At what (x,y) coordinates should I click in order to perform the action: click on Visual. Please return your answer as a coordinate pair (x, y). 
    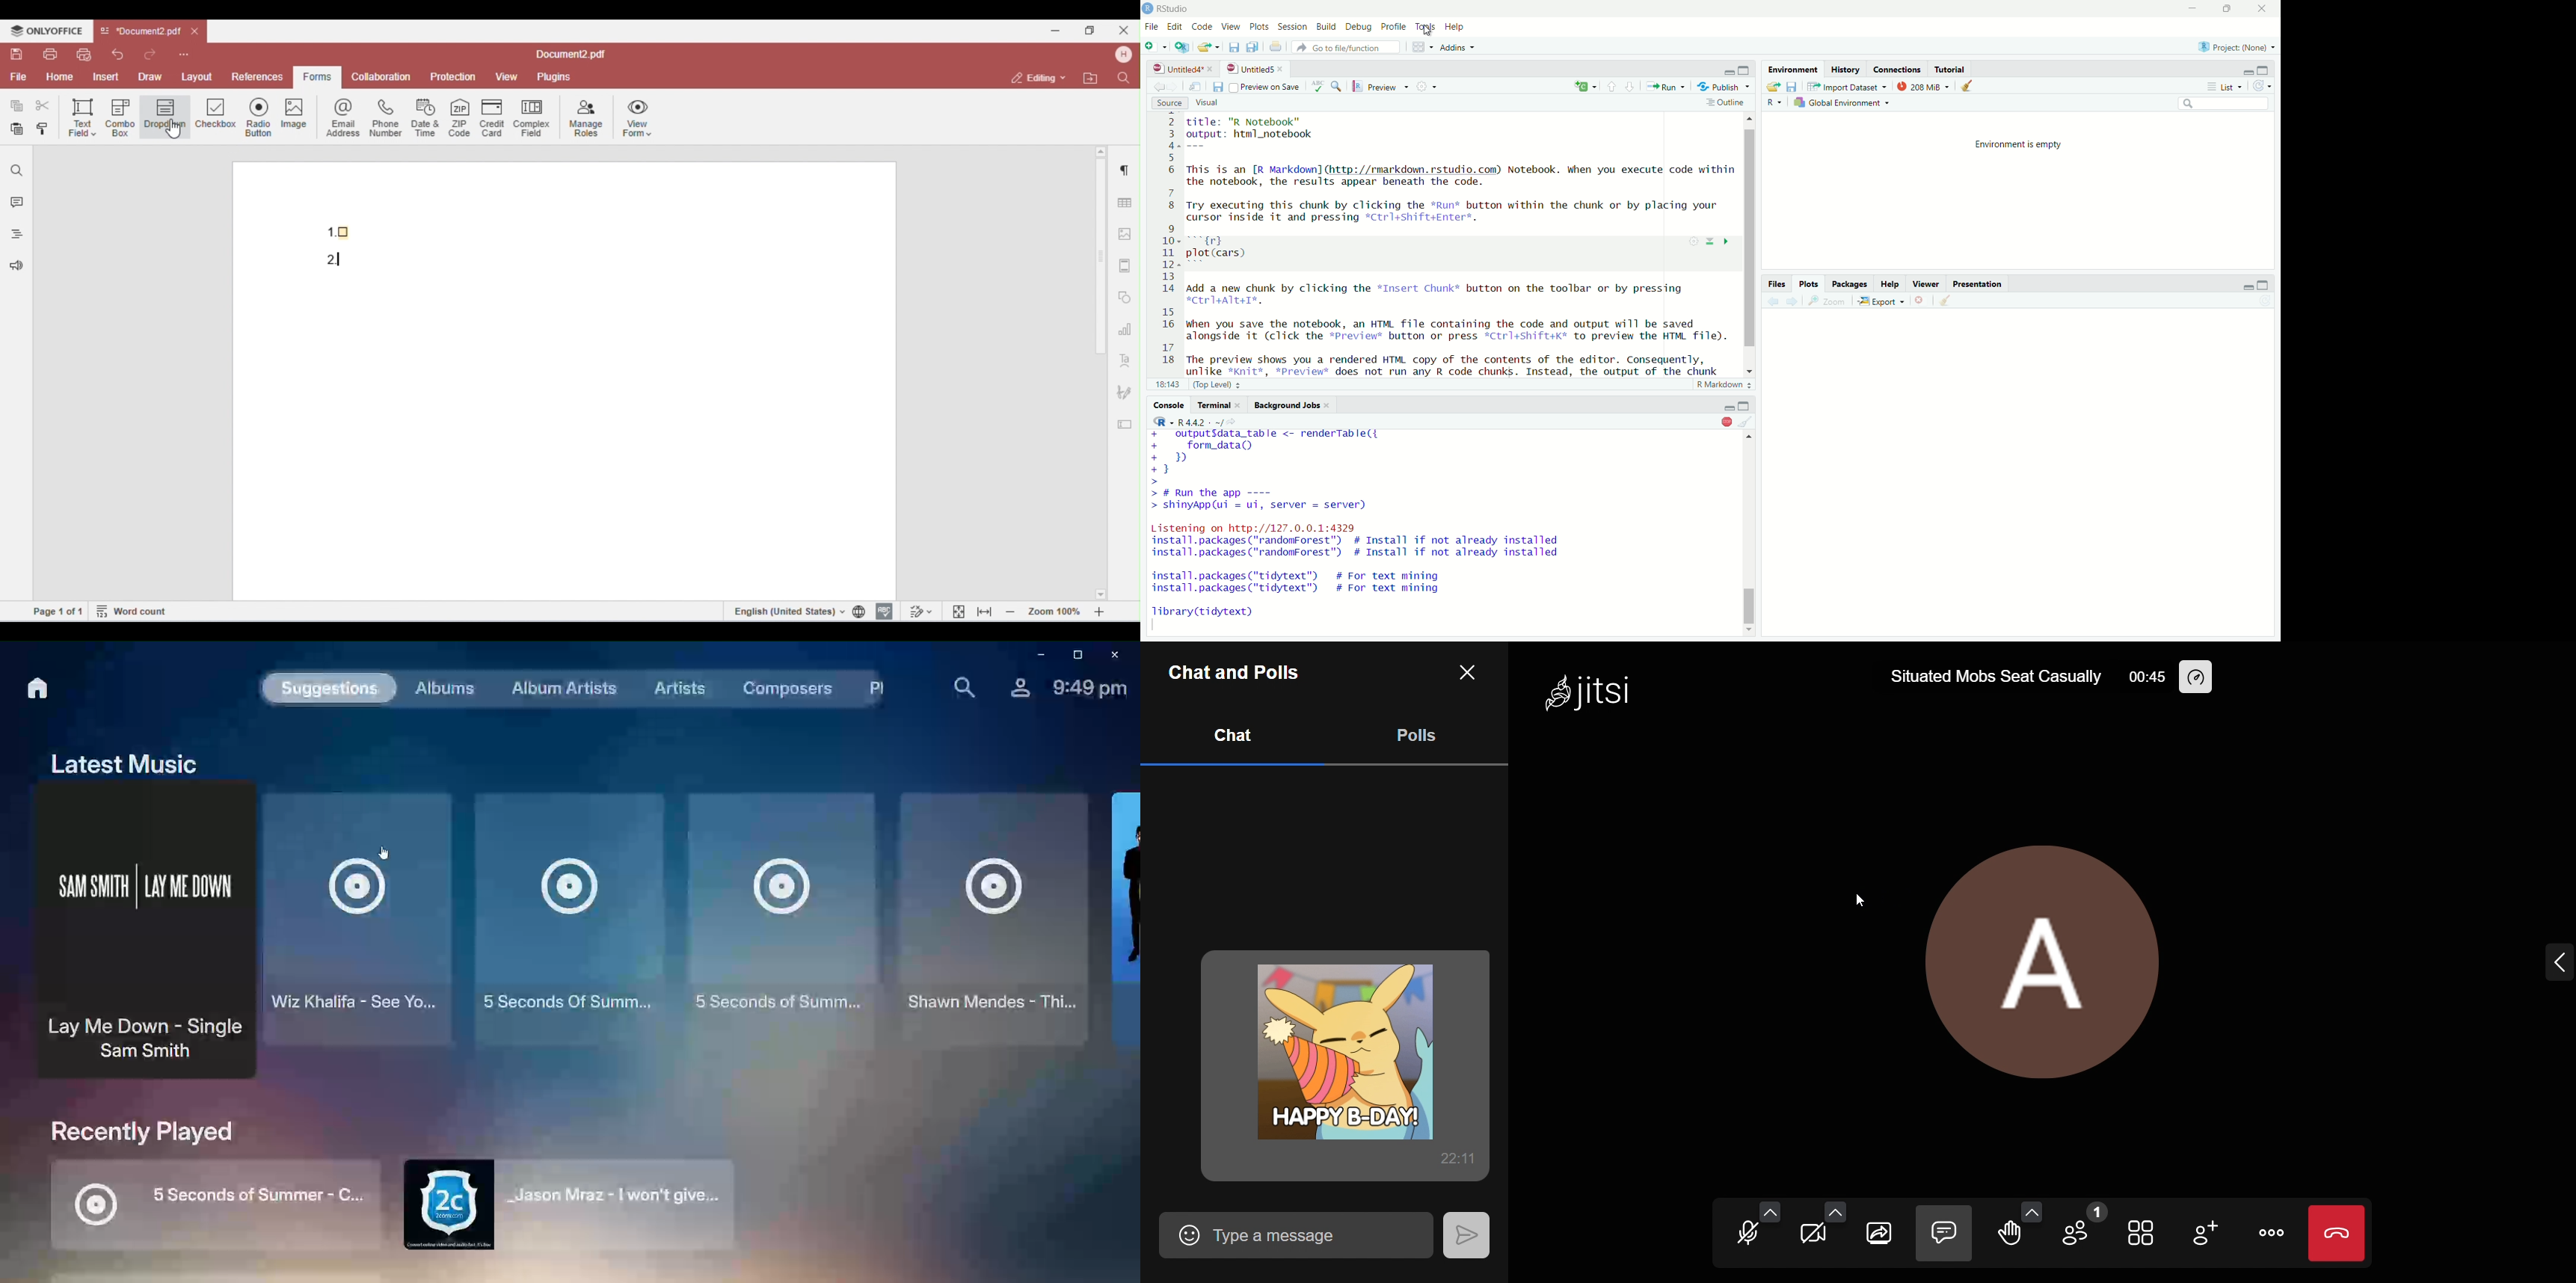
    Looking at the image, I should click on (1214, 103).